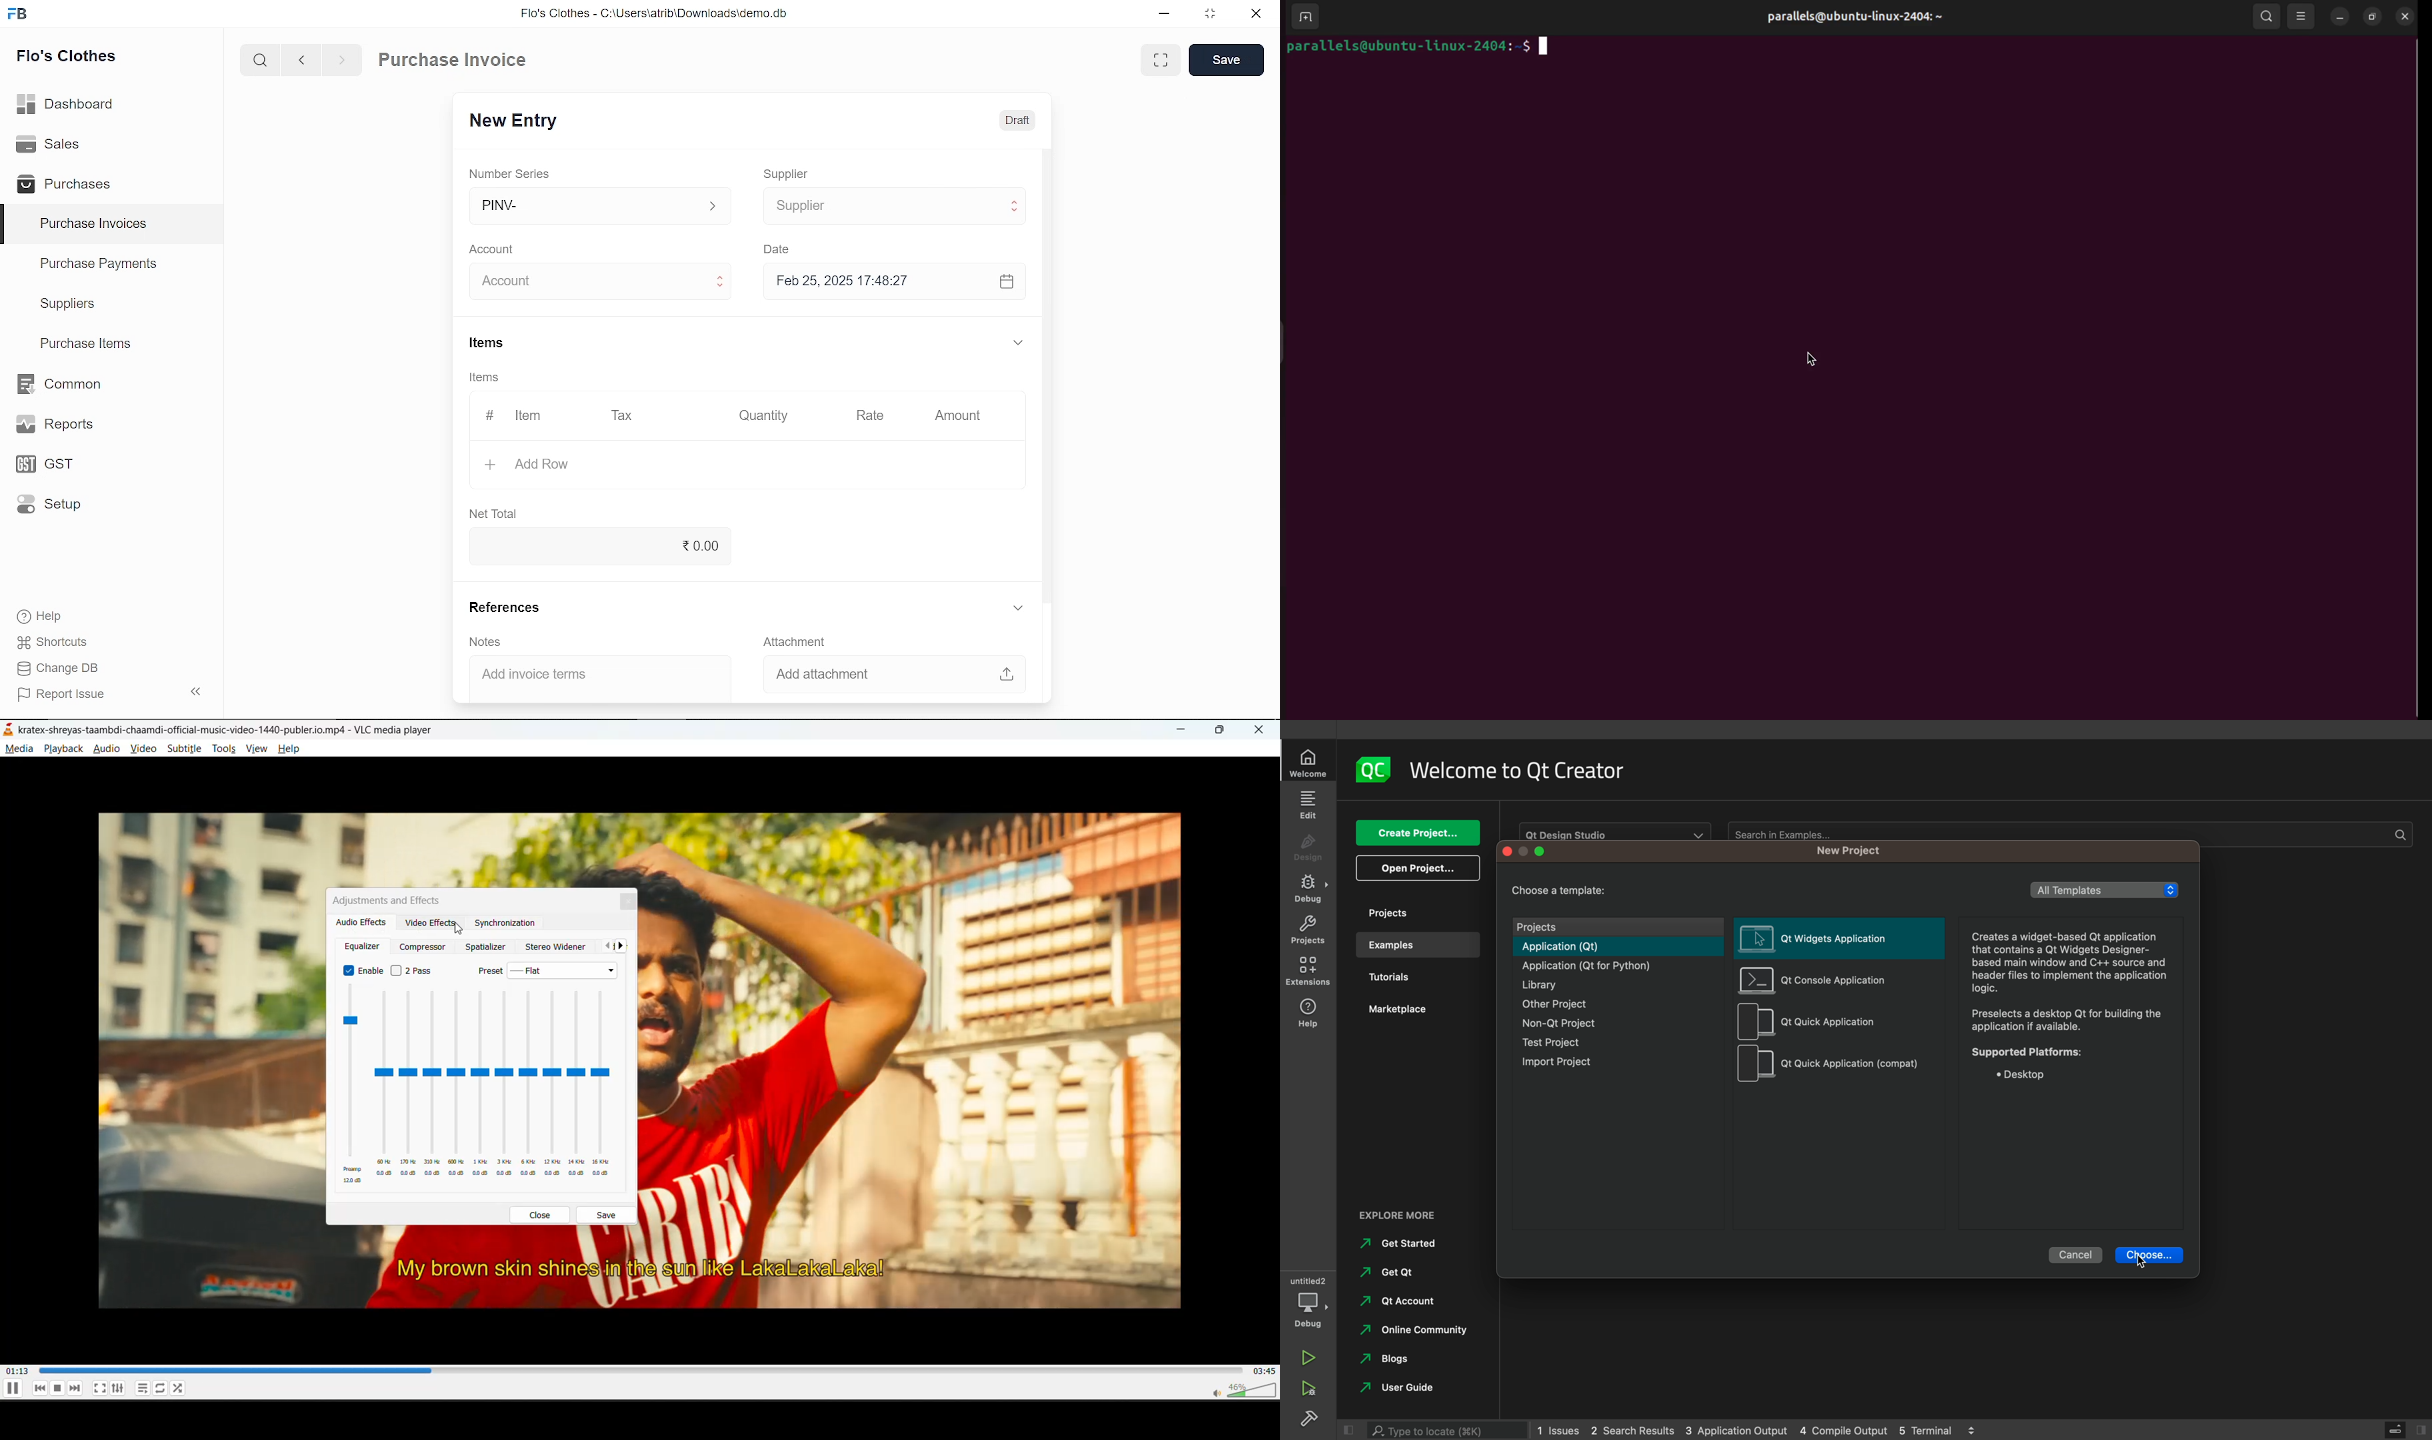 This screenshot has width=2436, height=1456. What do you see at coordinates (1526, 770) in the screenshot?
I see `welcome to qt creator` at bounding box center [1526, 770].